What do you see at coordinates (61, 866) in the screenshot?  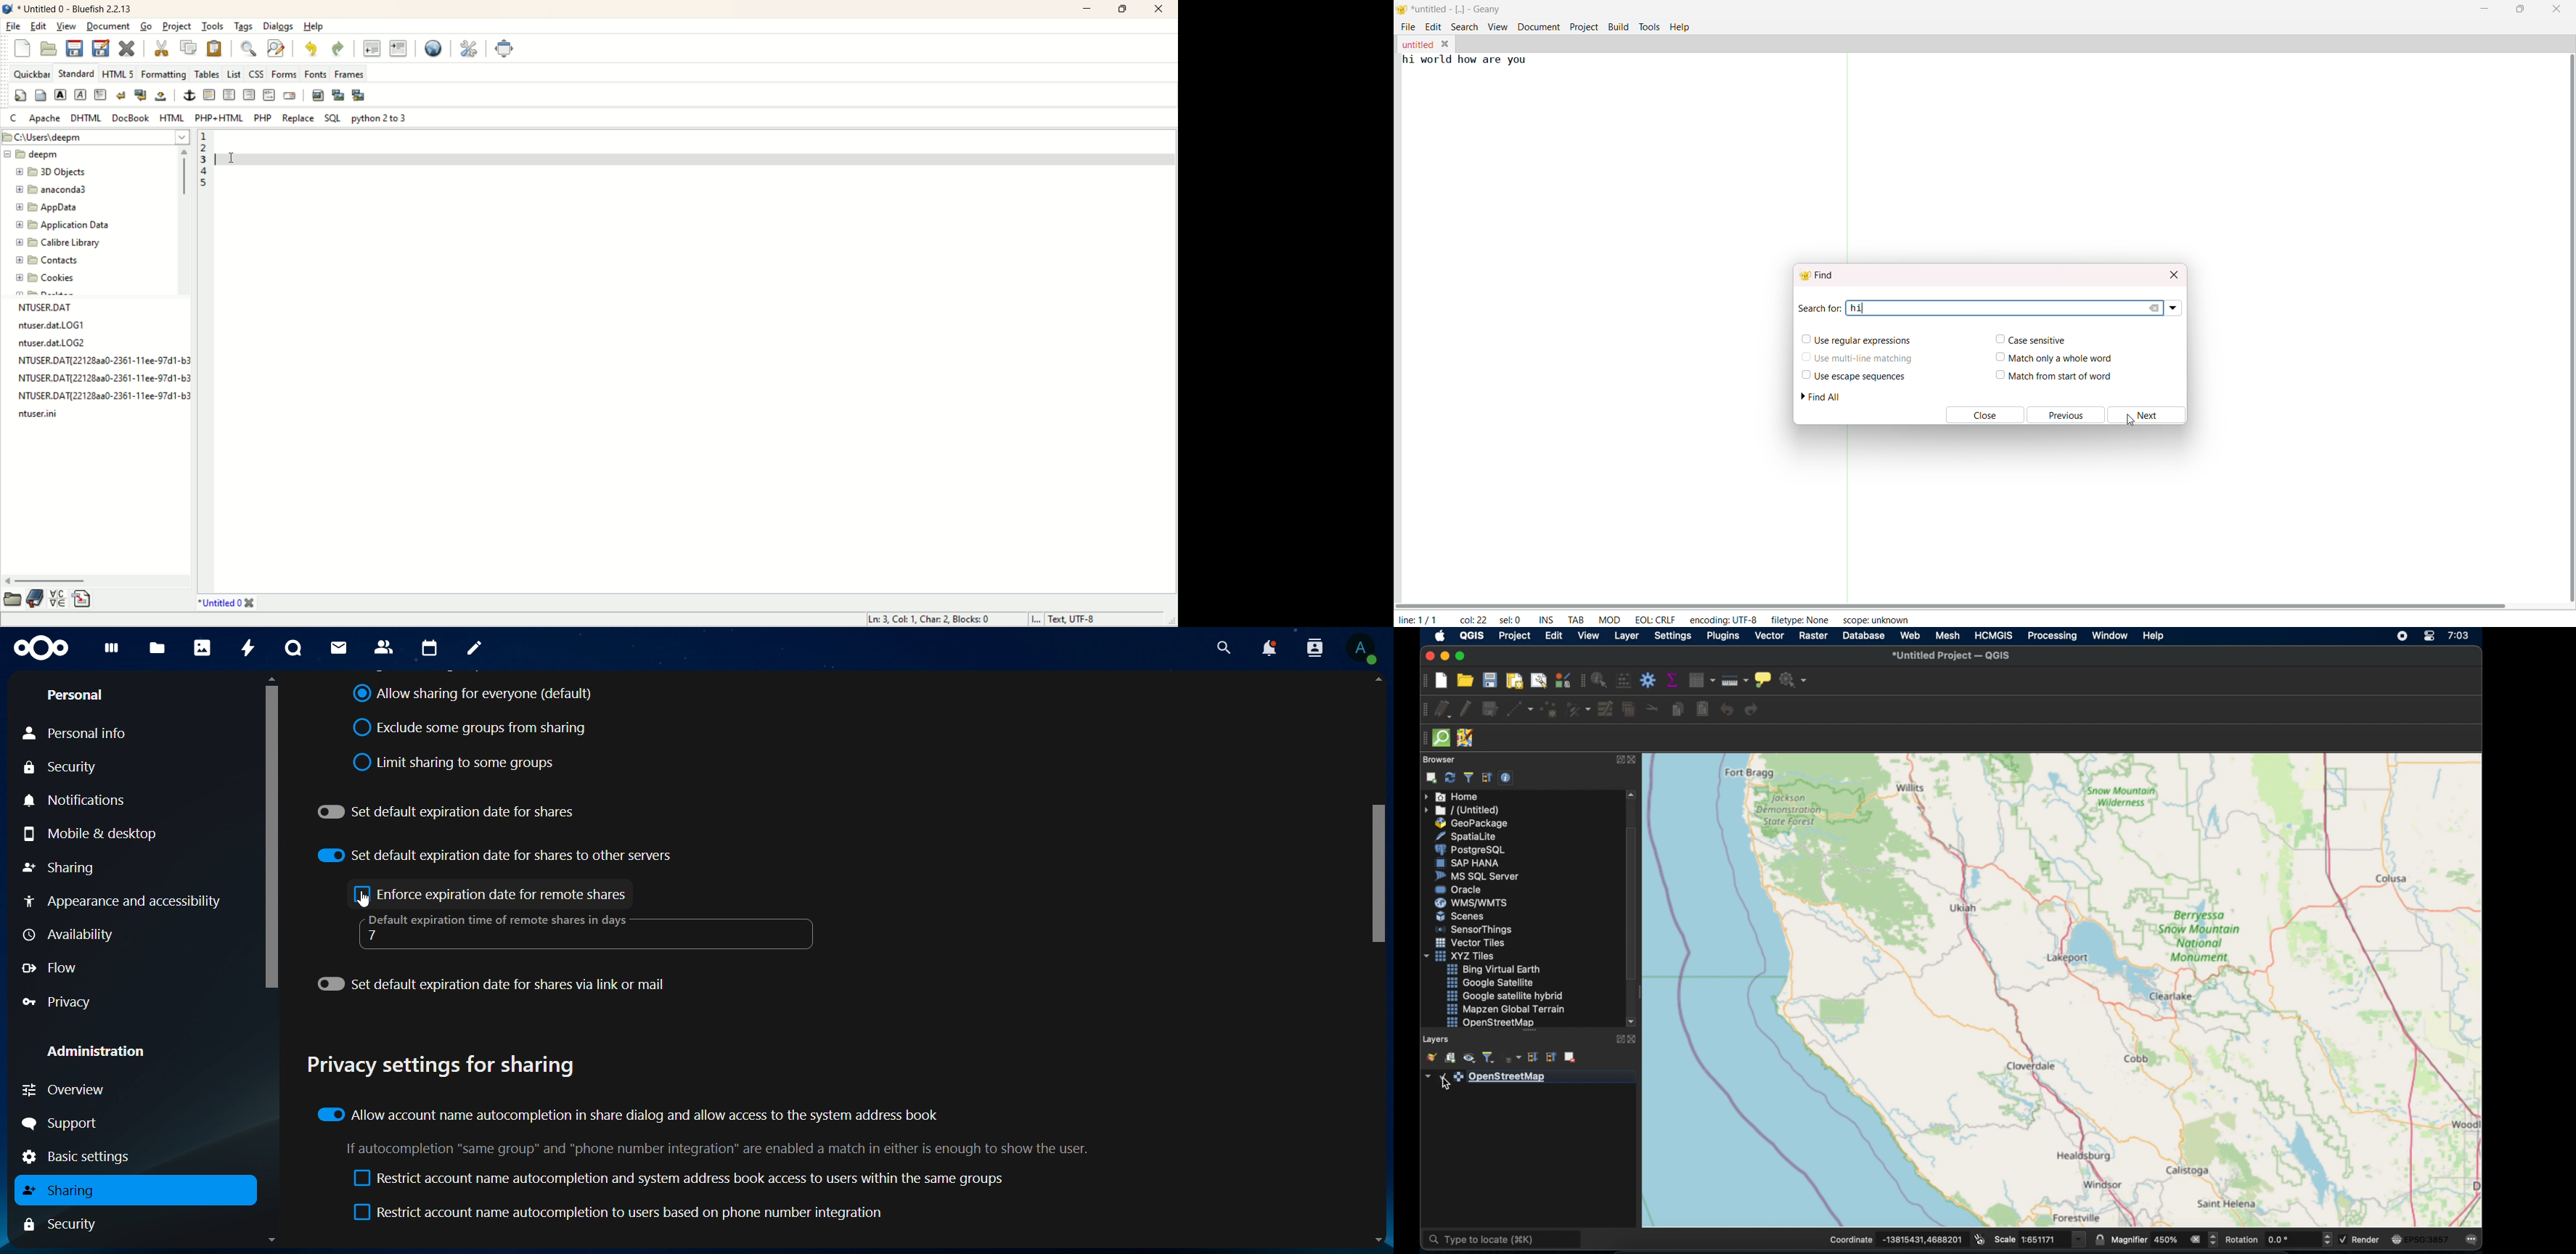 I see `sharing` at bounding box center [61, 866].